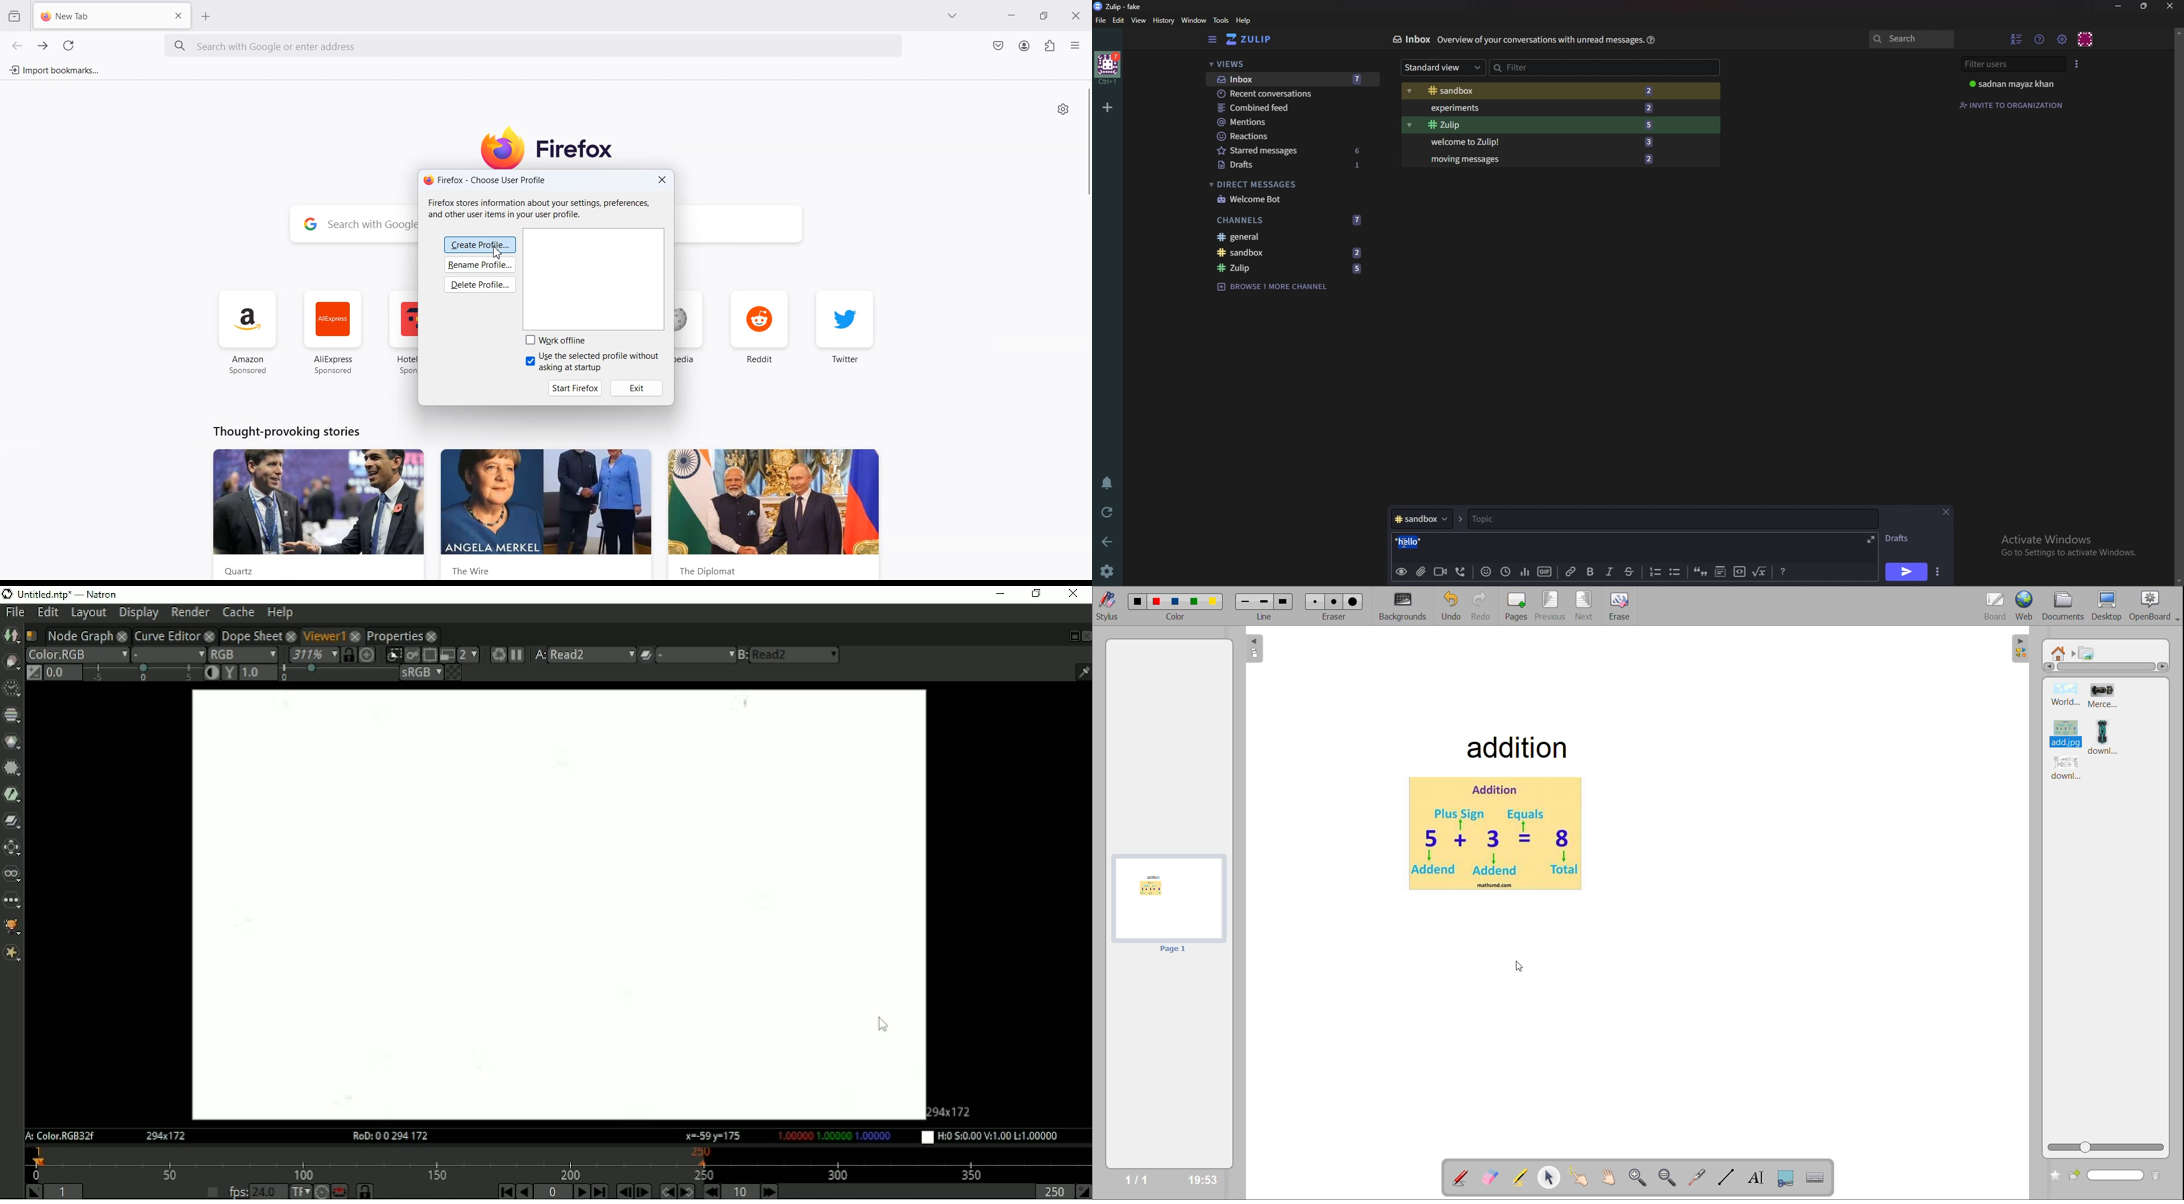 Image resolution: width=2184 pixels, height=1204 pixels. Describe the element at coordinates (68, 46) in the screenshot. I see `Refresh` at that location.